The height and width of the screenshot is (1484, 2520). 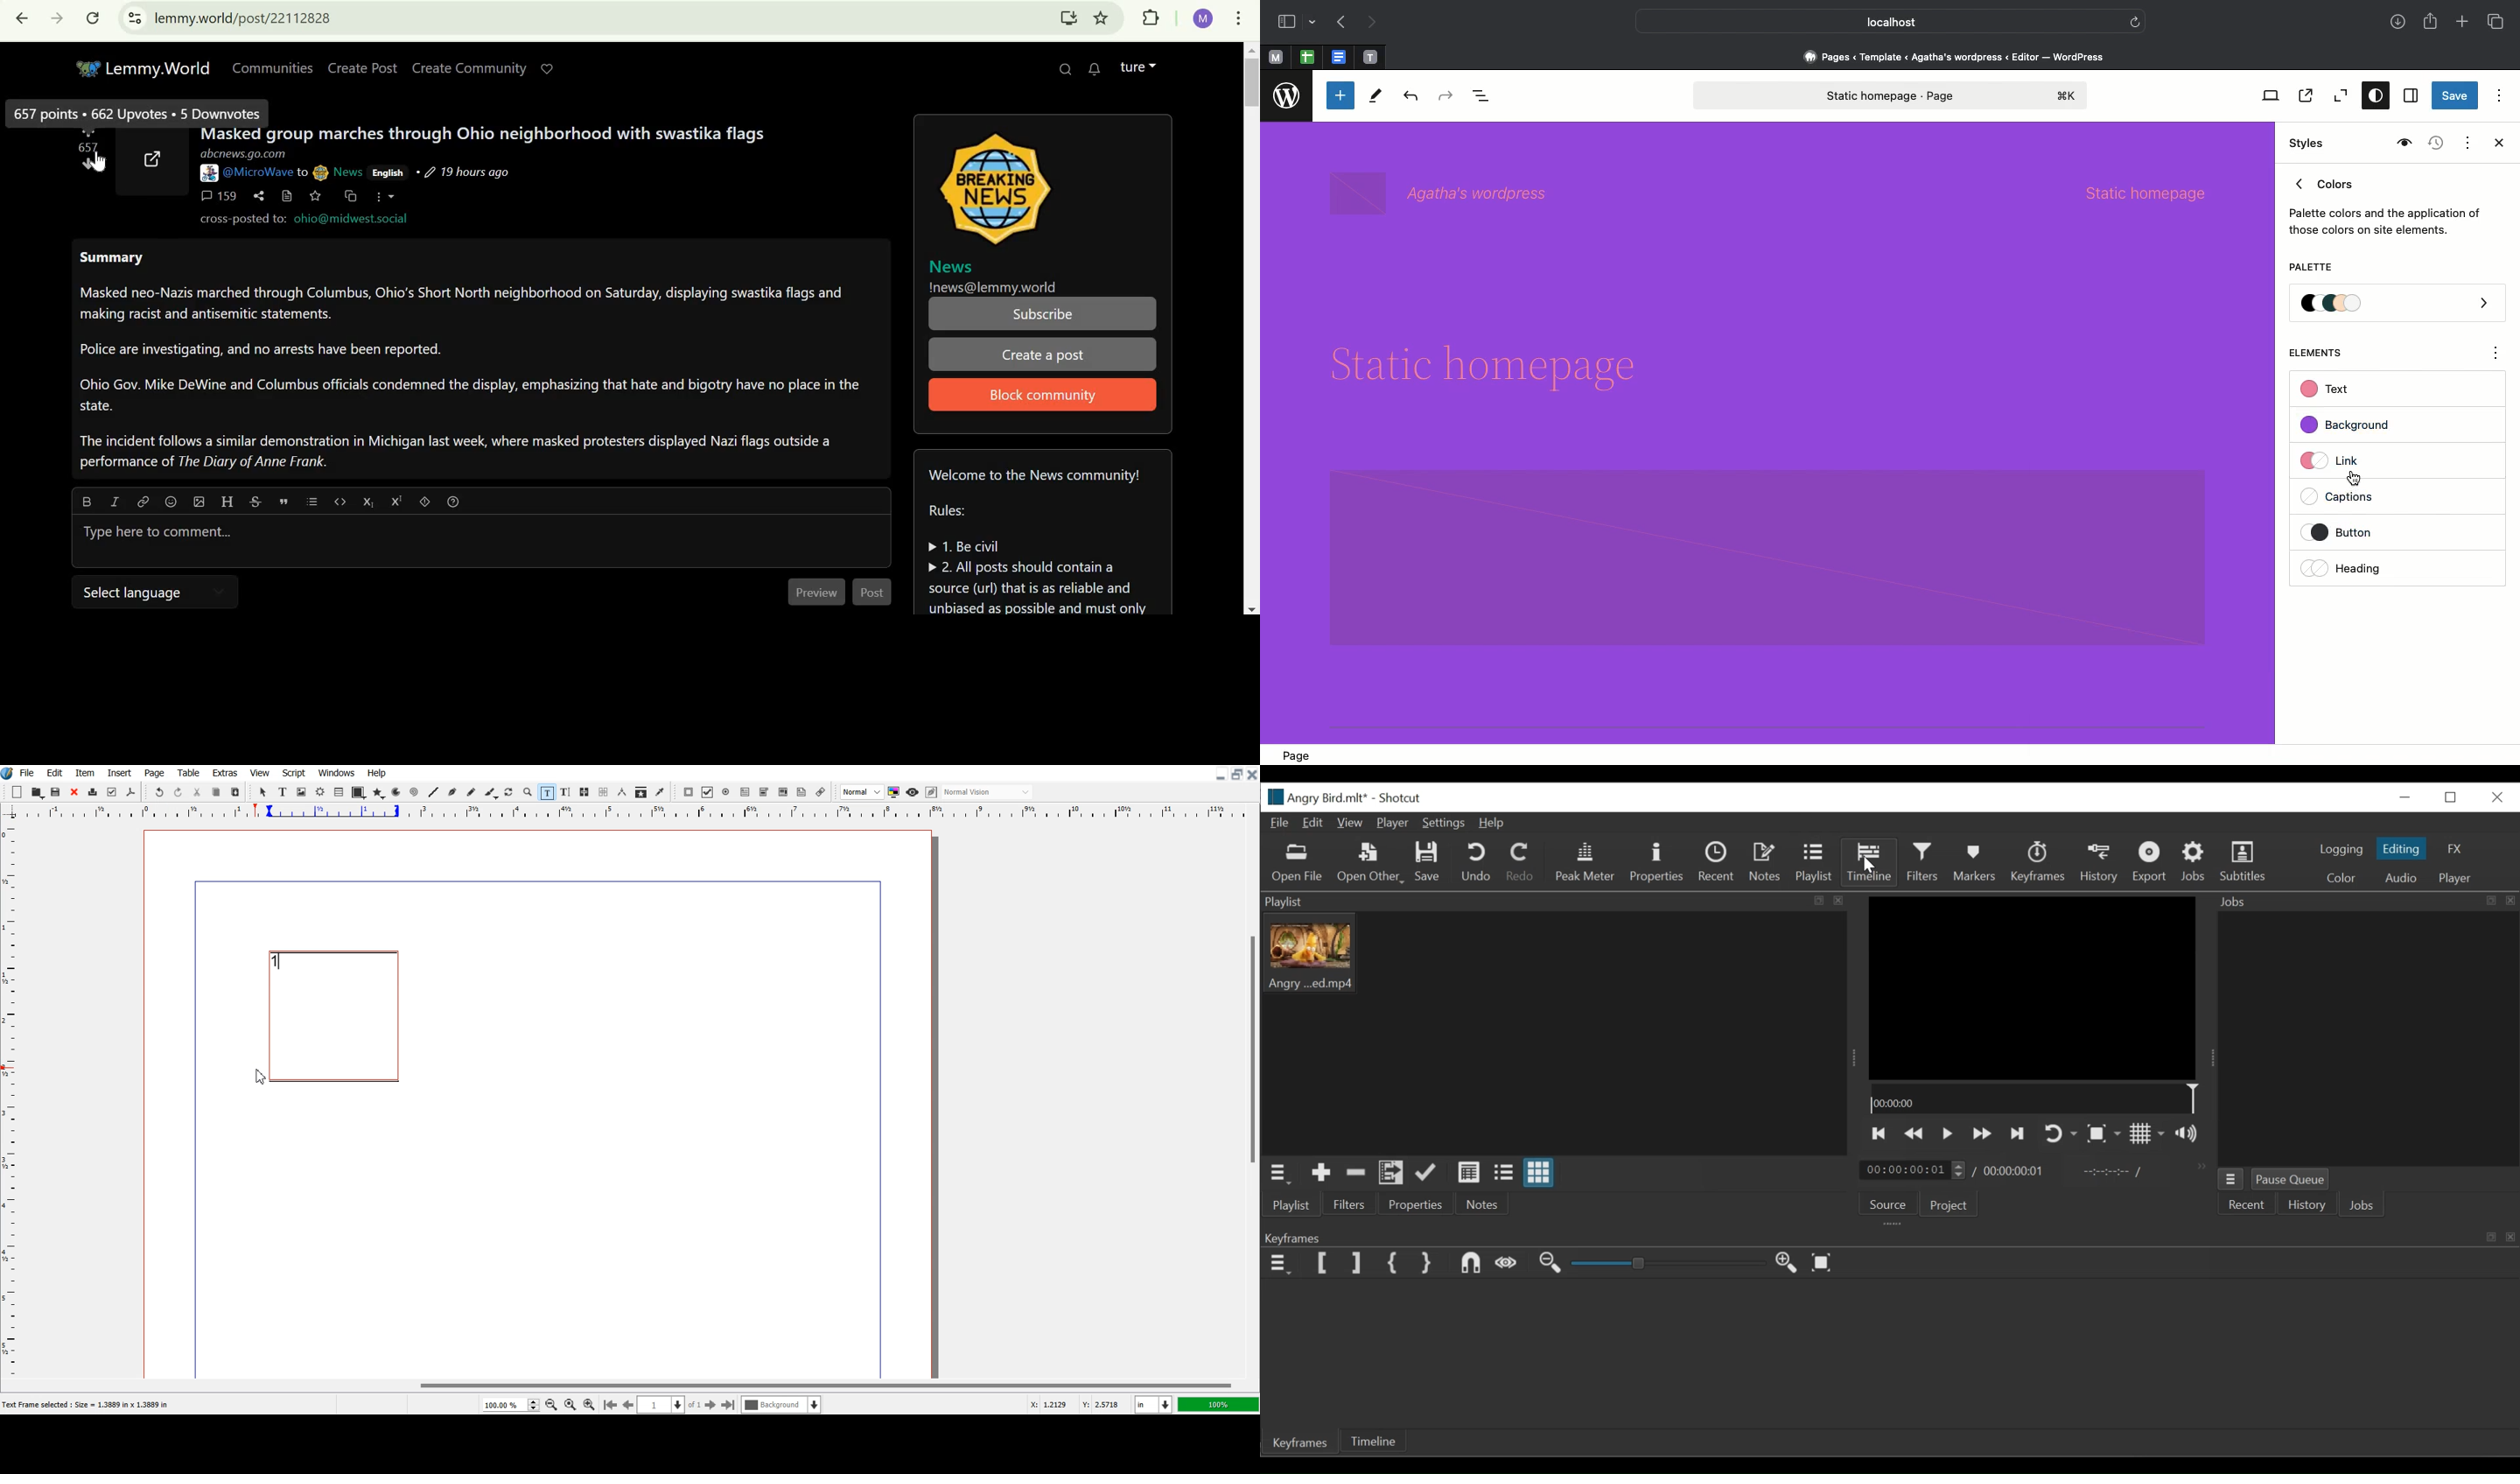 What do you see at coordinates (1372, 1441) in the screenshot?
I see `Timeline` at bounding box center [1372, 1441].